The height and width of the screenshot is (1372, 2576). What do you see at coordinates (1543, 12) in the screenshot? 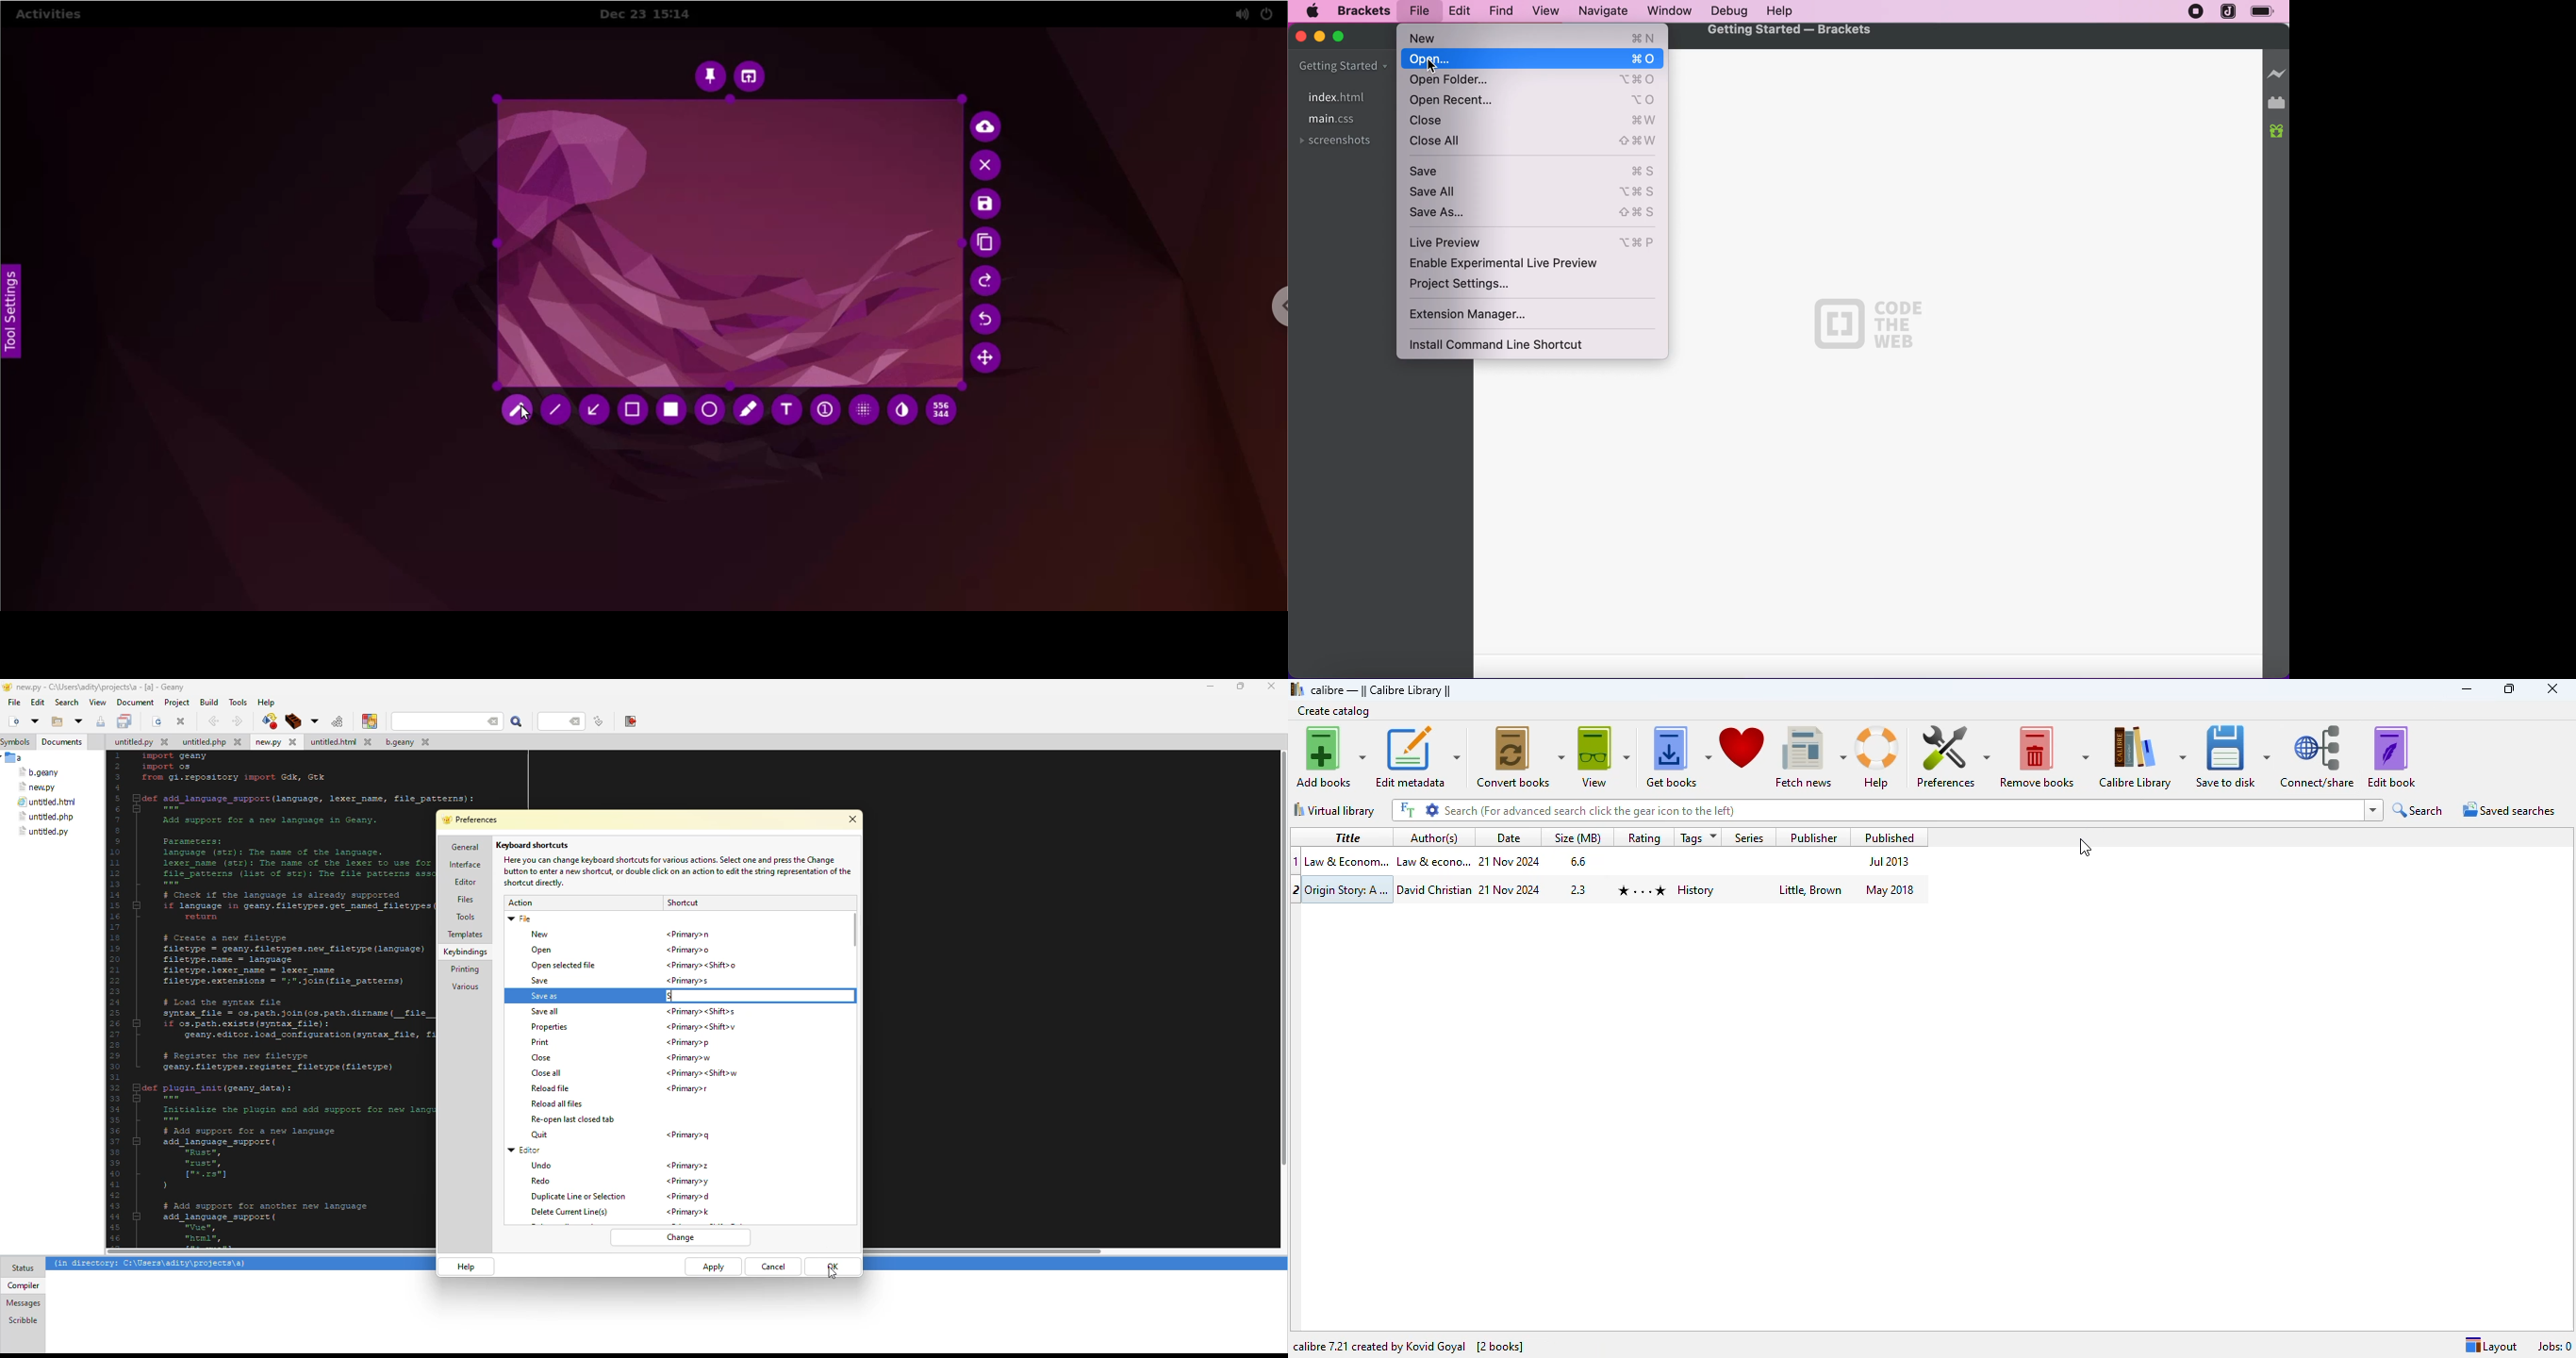
I see `view` at bounding box center [1543, 12].